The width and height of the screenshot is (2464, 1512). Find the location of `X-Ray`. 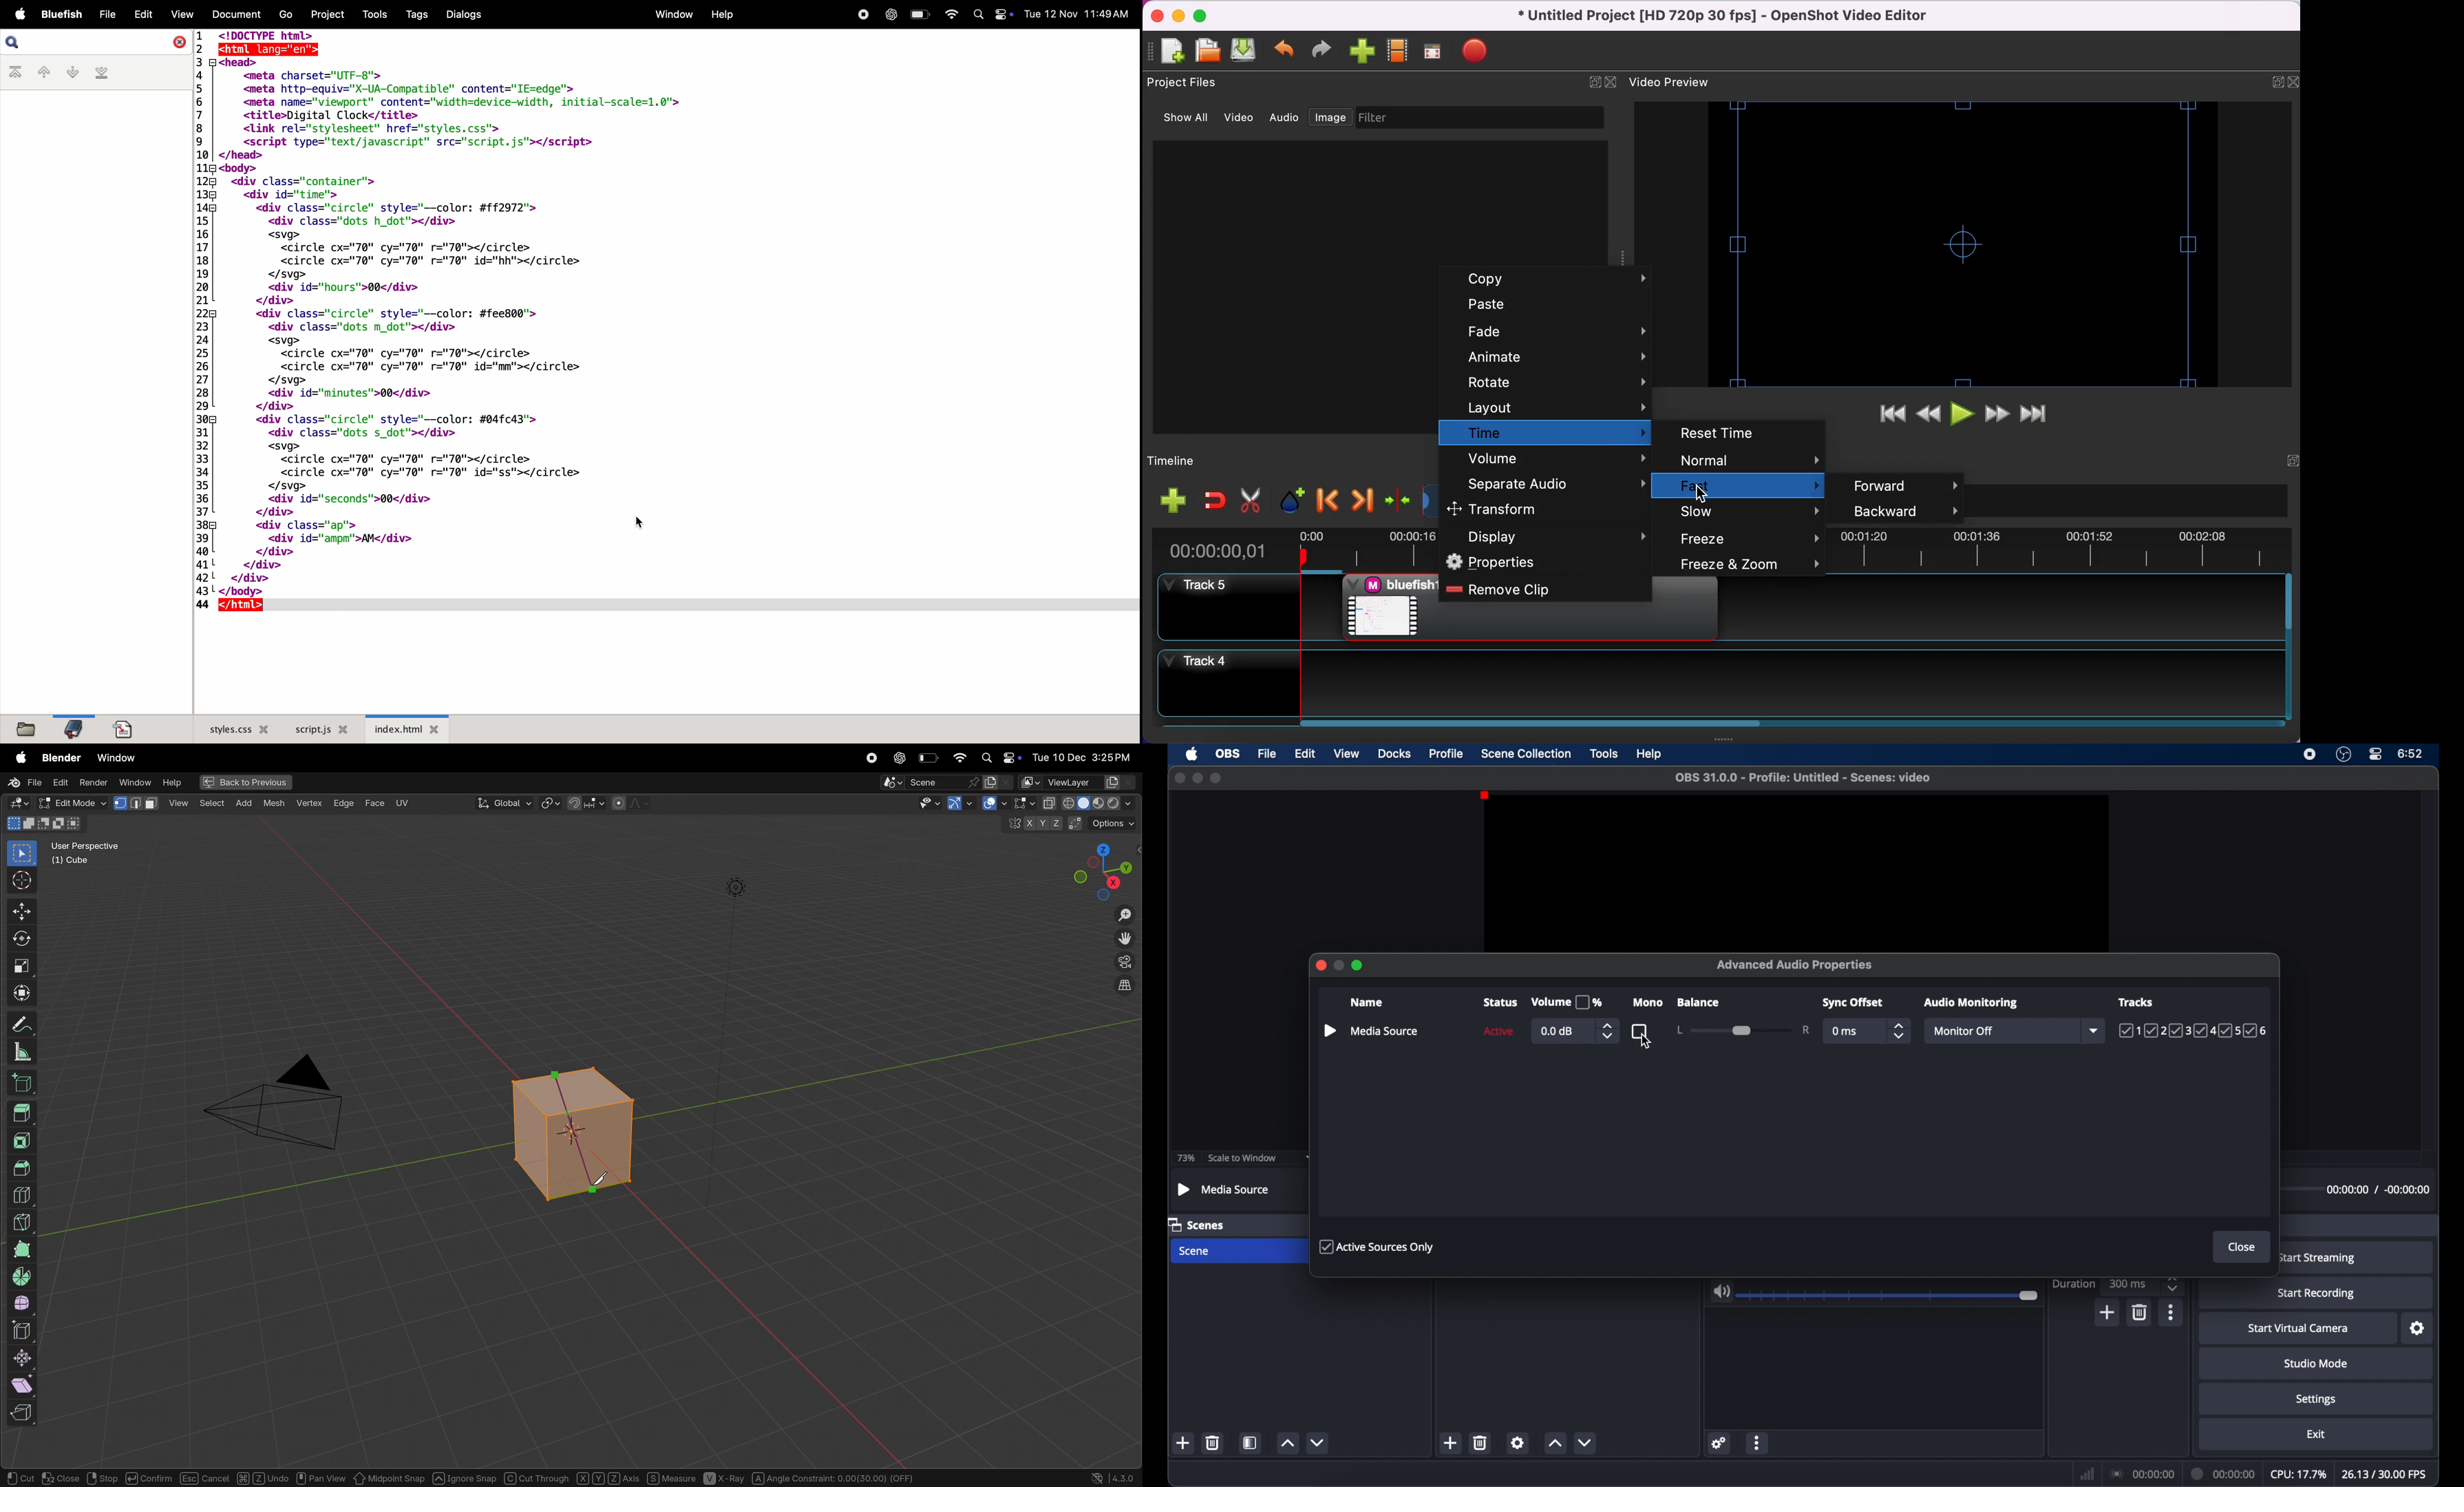

X-Ray is located at coordinates (725, 1478).